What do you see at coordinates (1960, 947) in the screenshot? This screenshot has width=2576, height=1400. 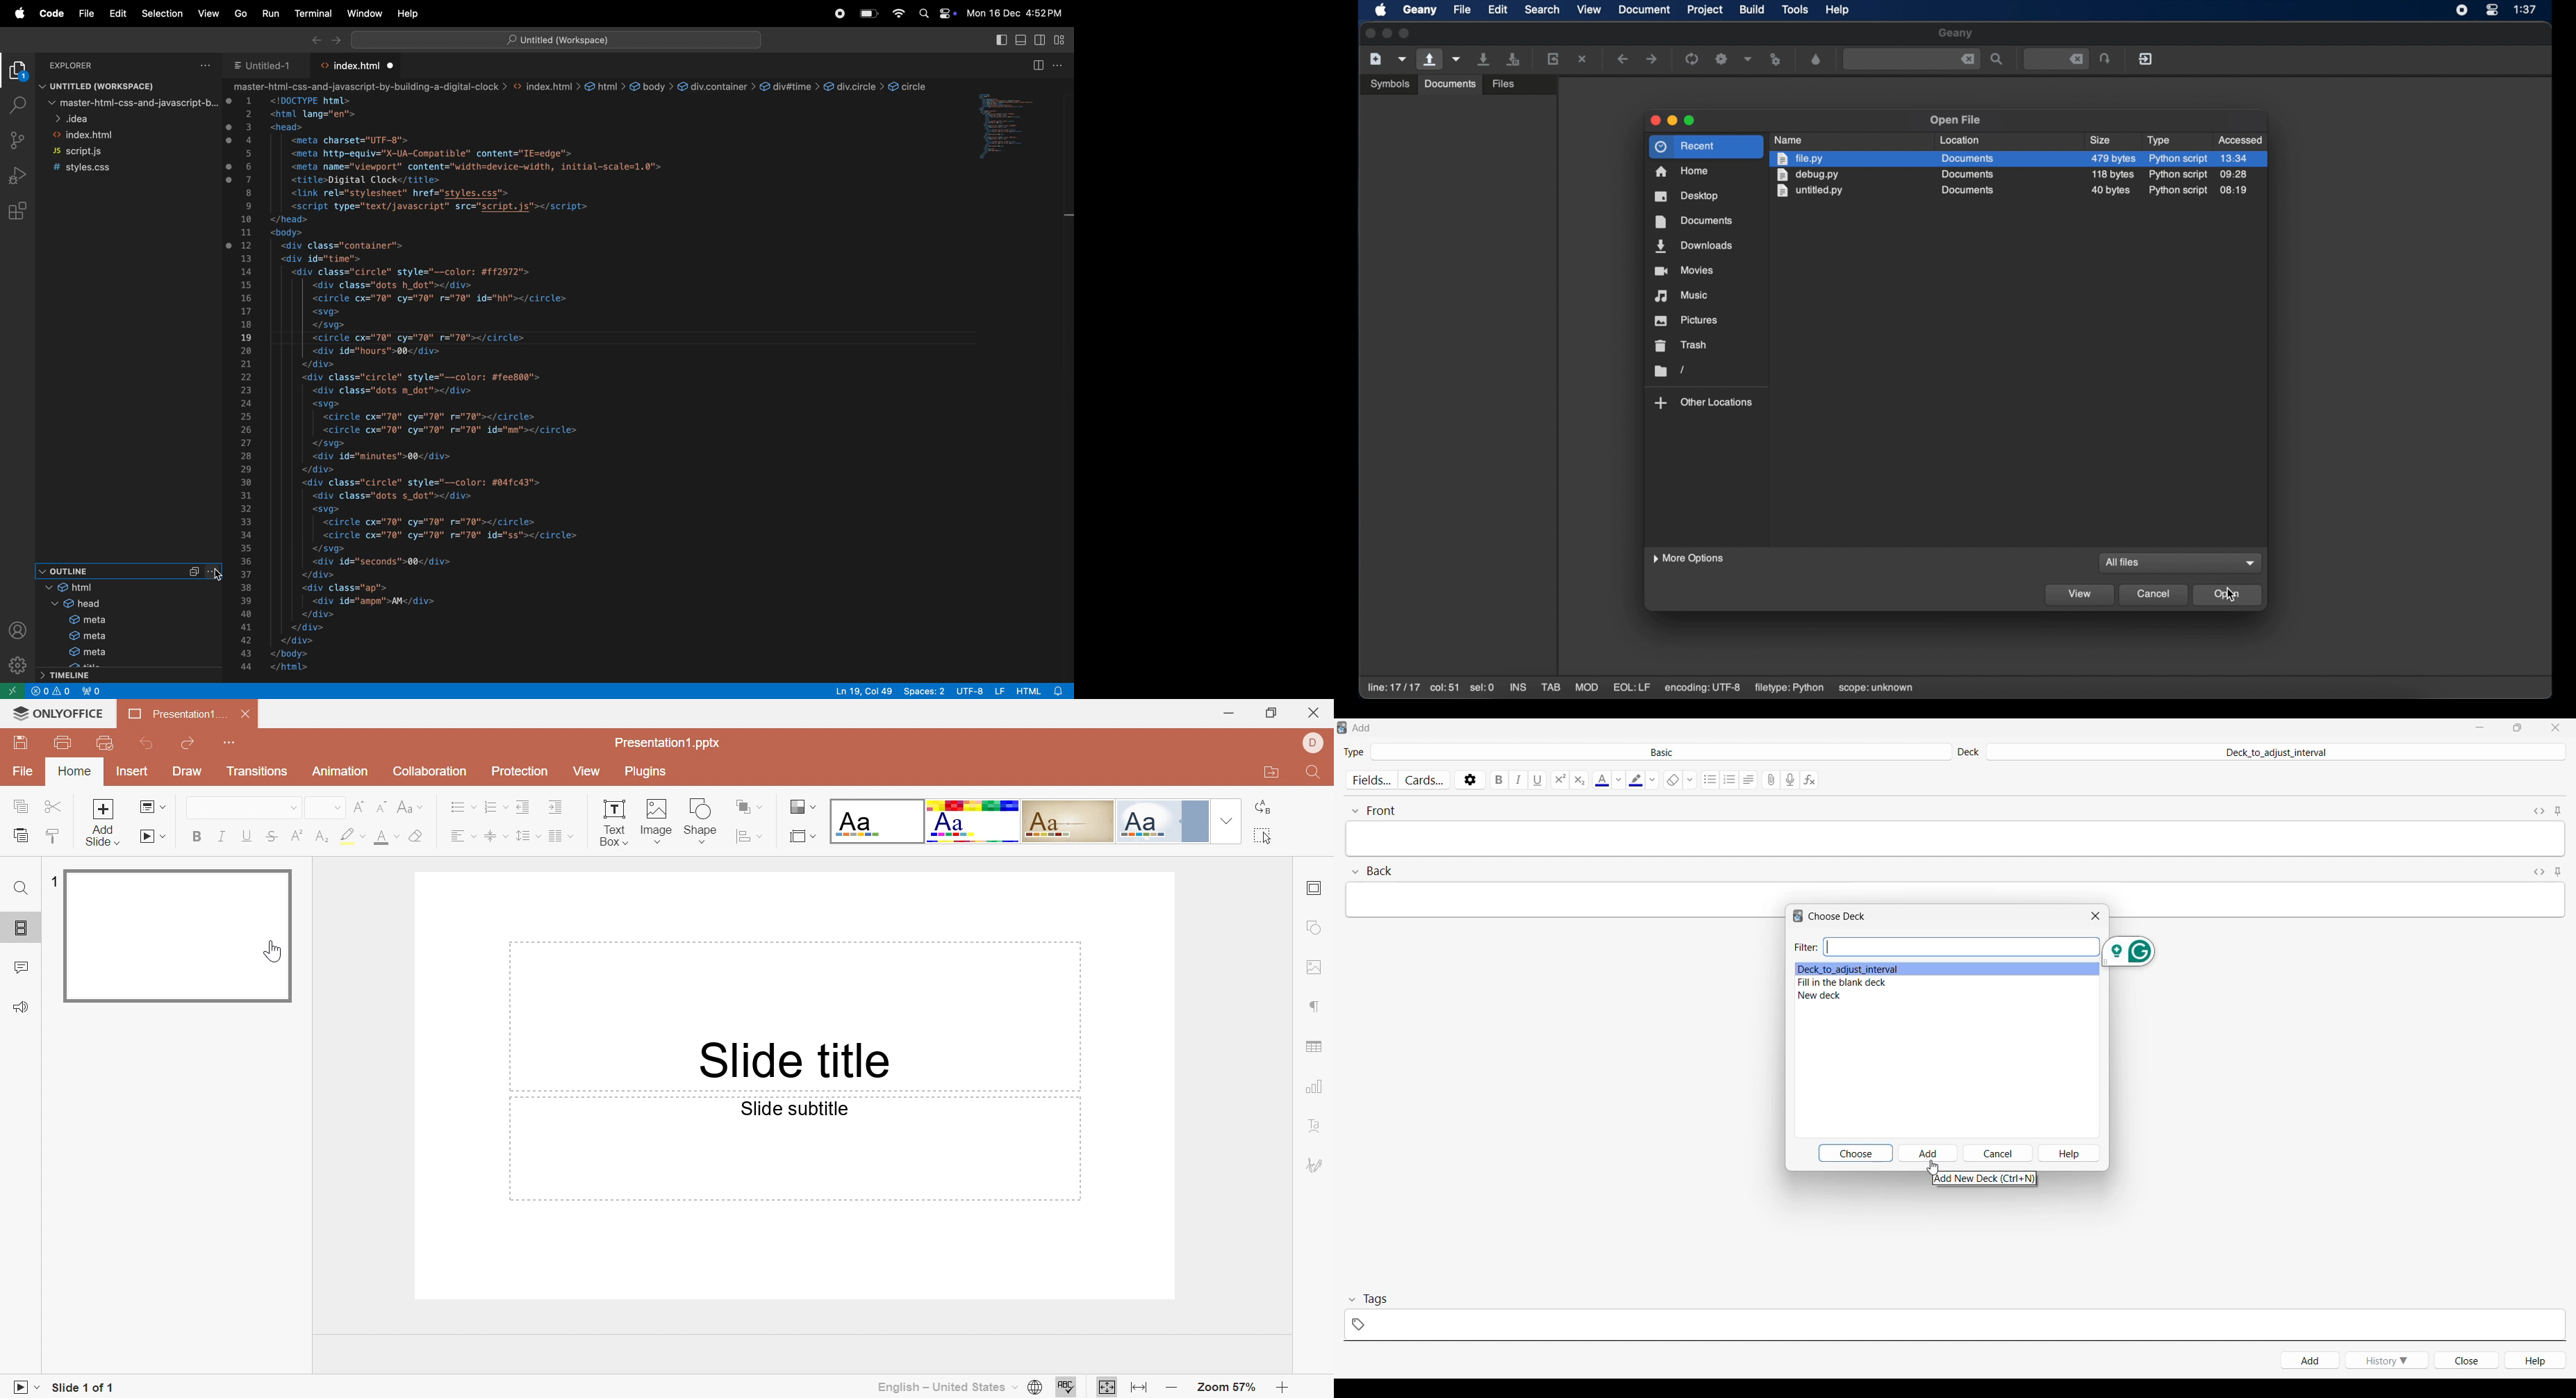 I see `Type in filter` at bounding box center [1960, 947].